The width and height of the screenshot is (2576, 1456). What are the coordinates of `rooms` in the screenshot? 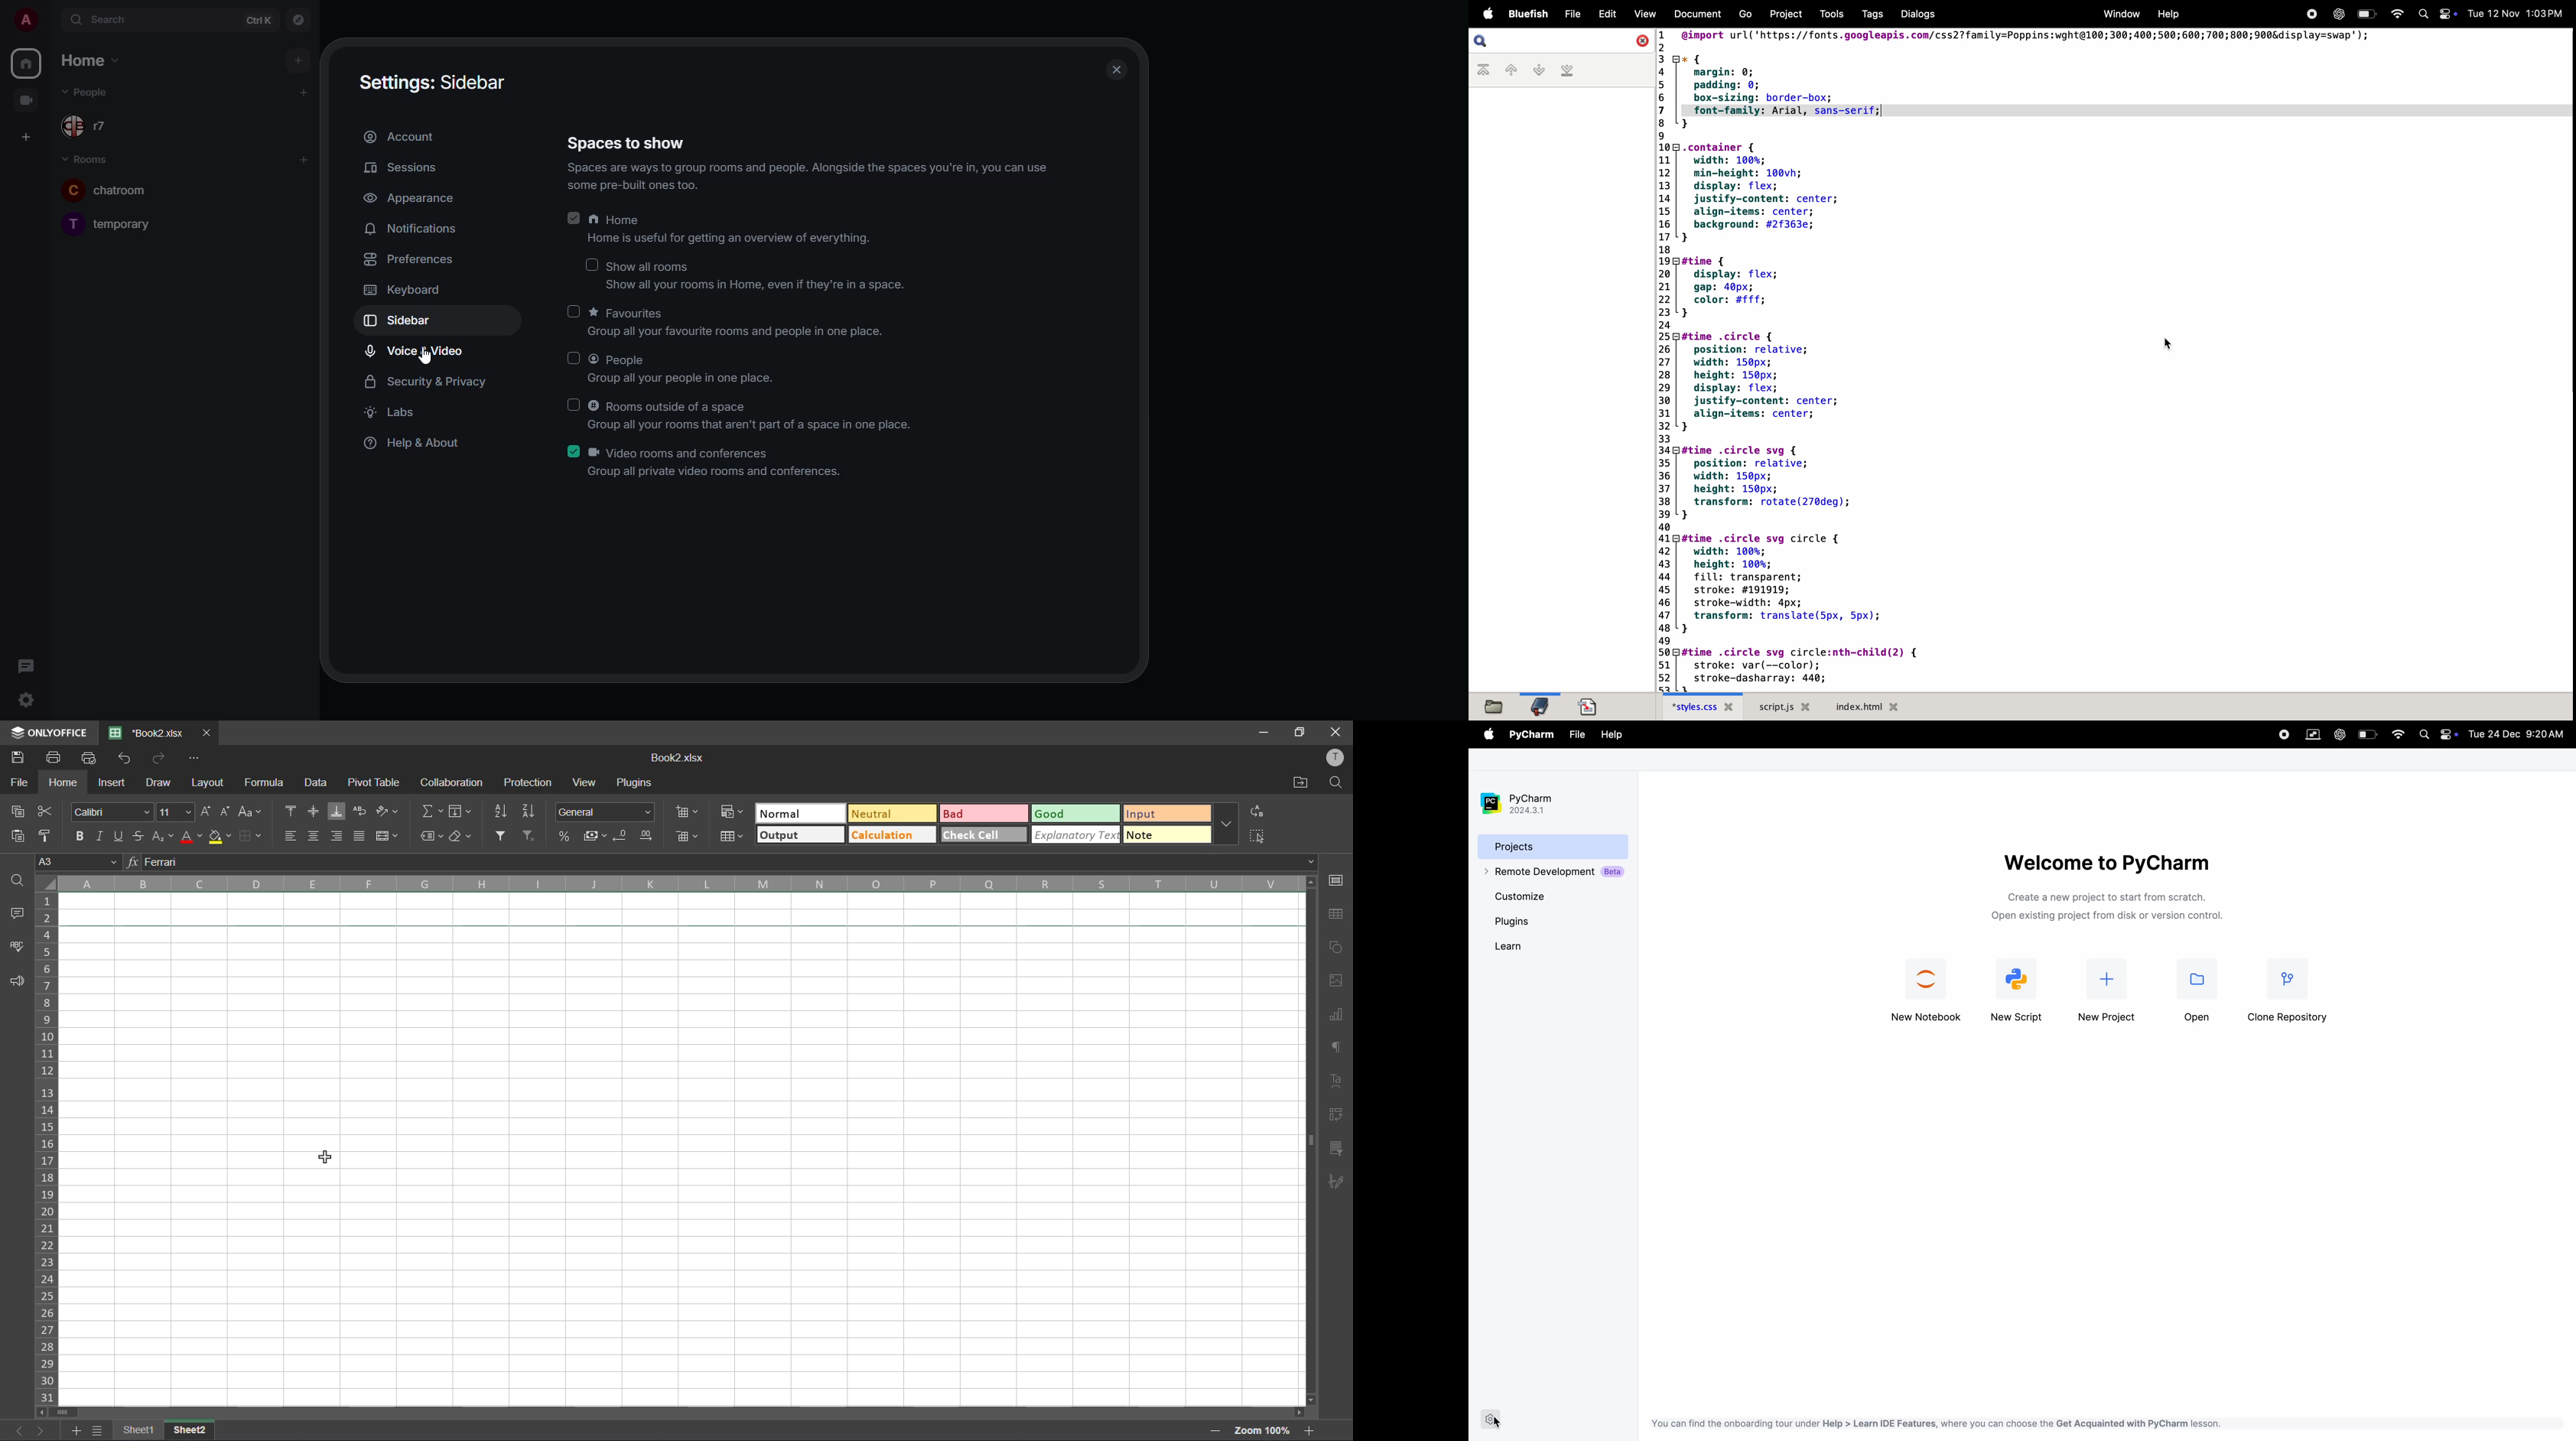 It's located at (89, 160).